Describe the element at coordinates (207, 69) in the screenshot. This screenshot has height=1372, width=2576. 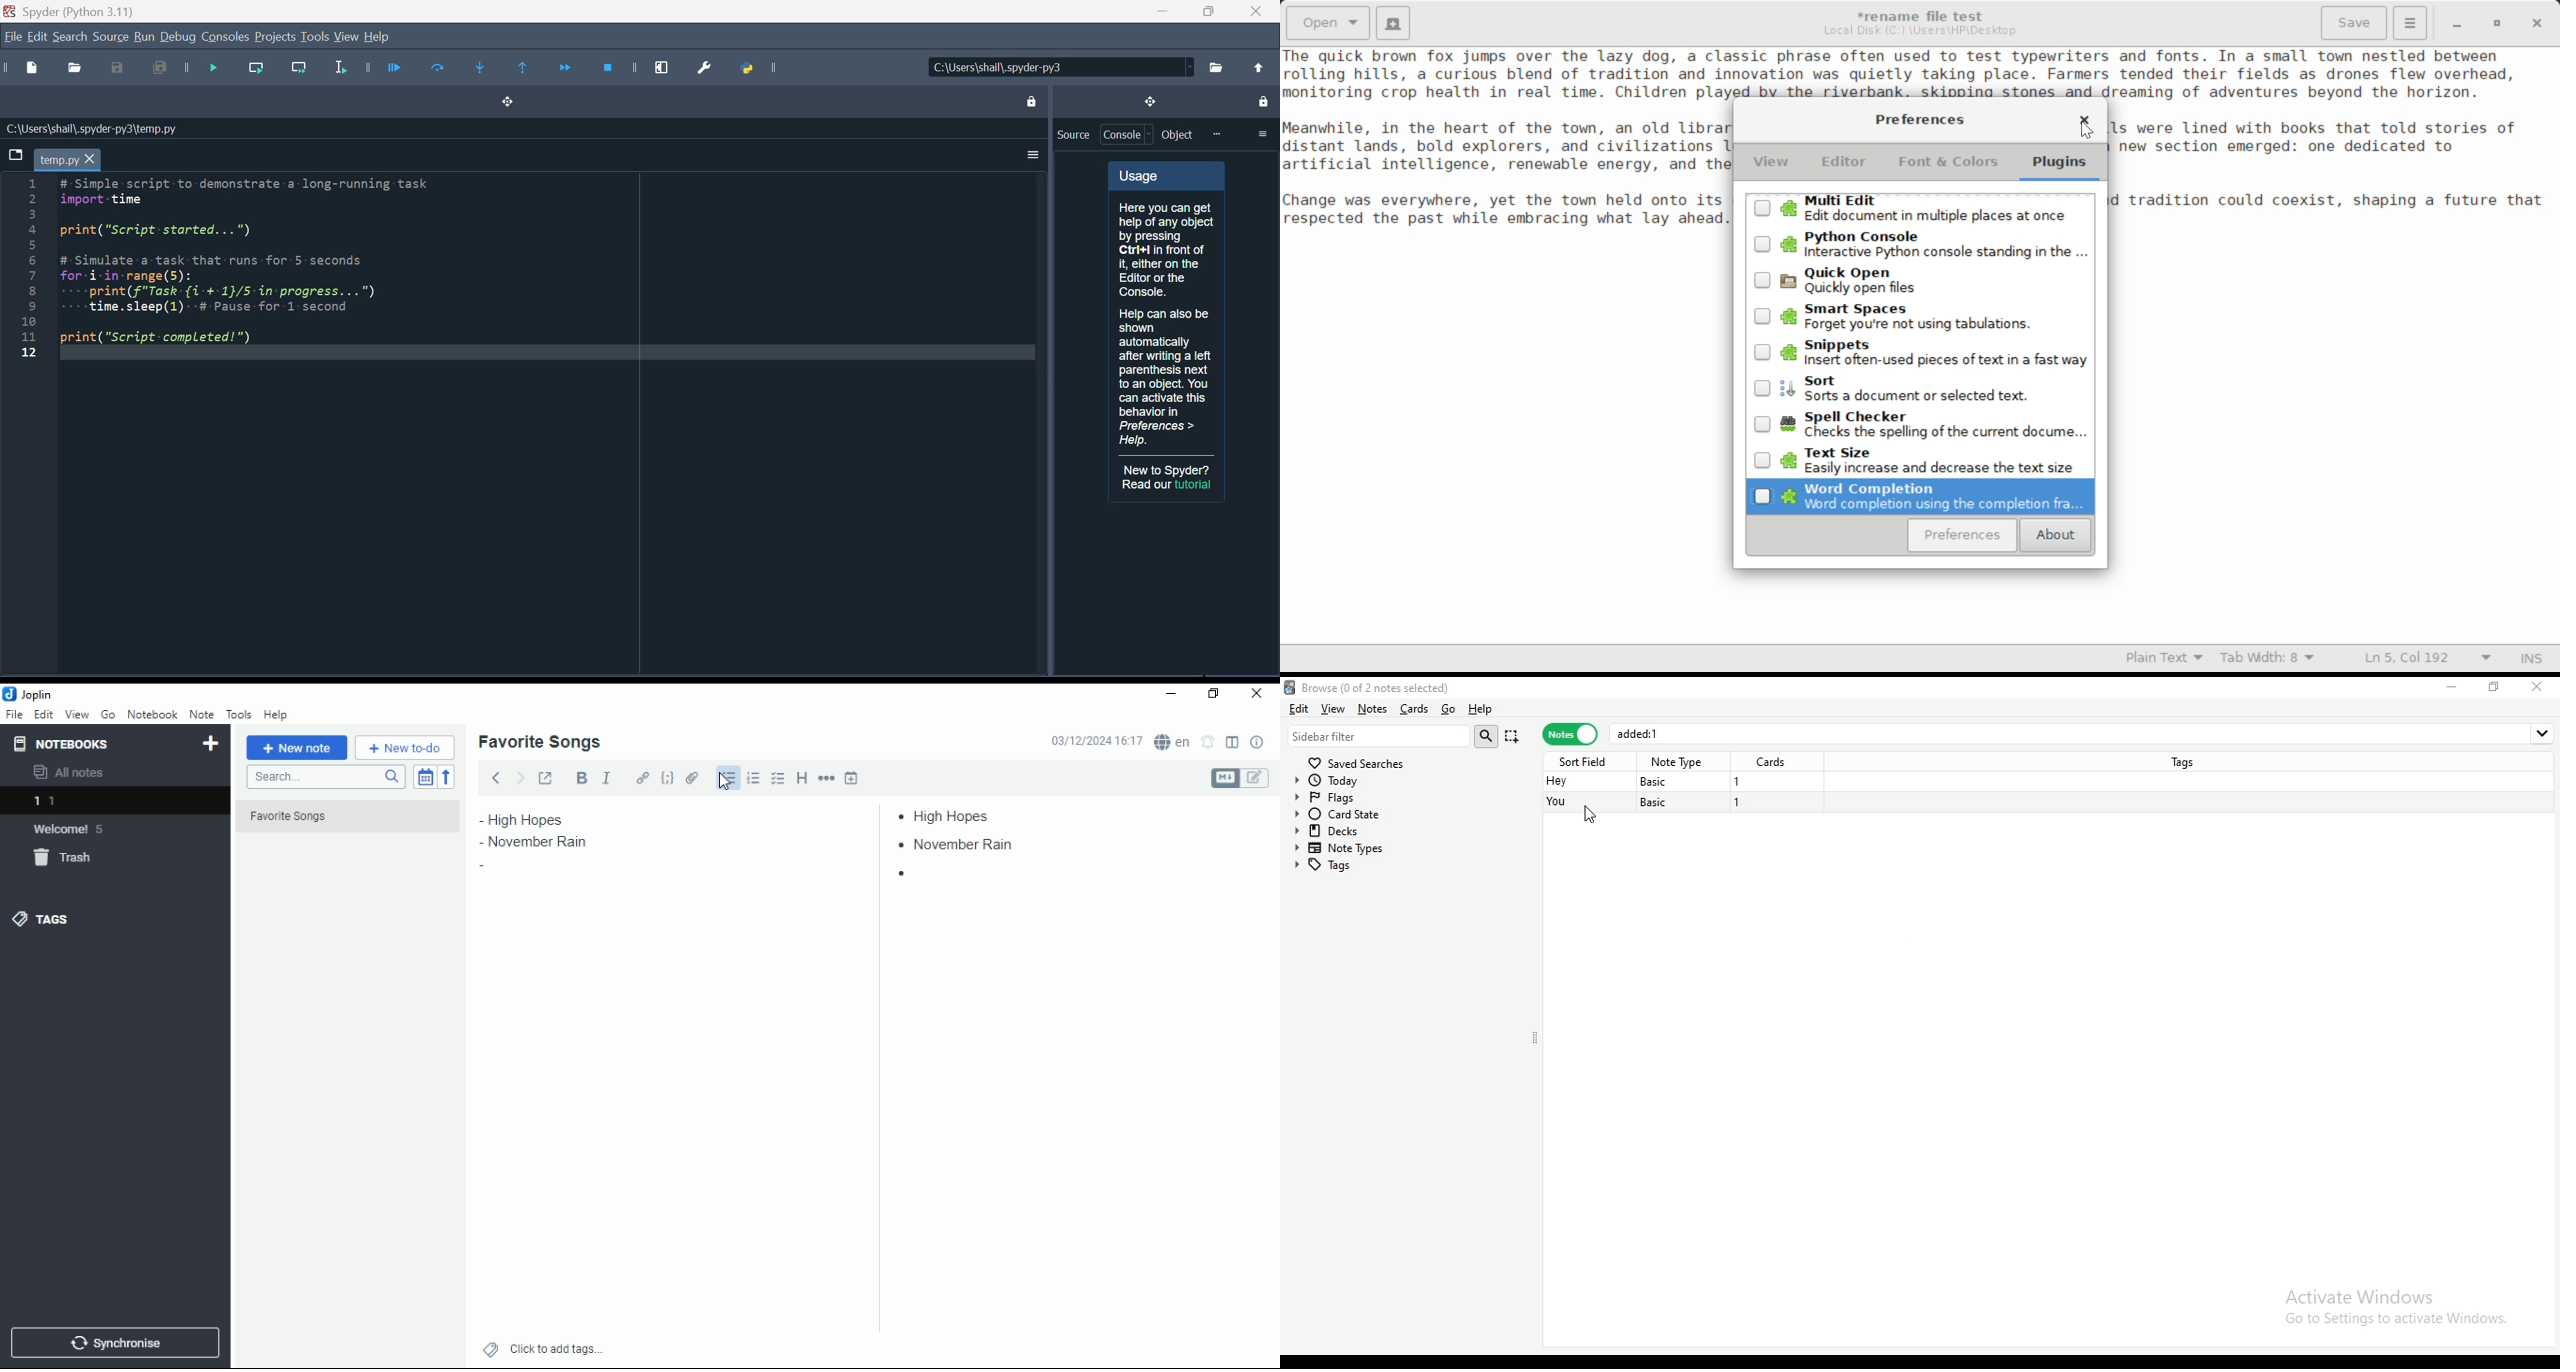
I see `Debug file` at that location.